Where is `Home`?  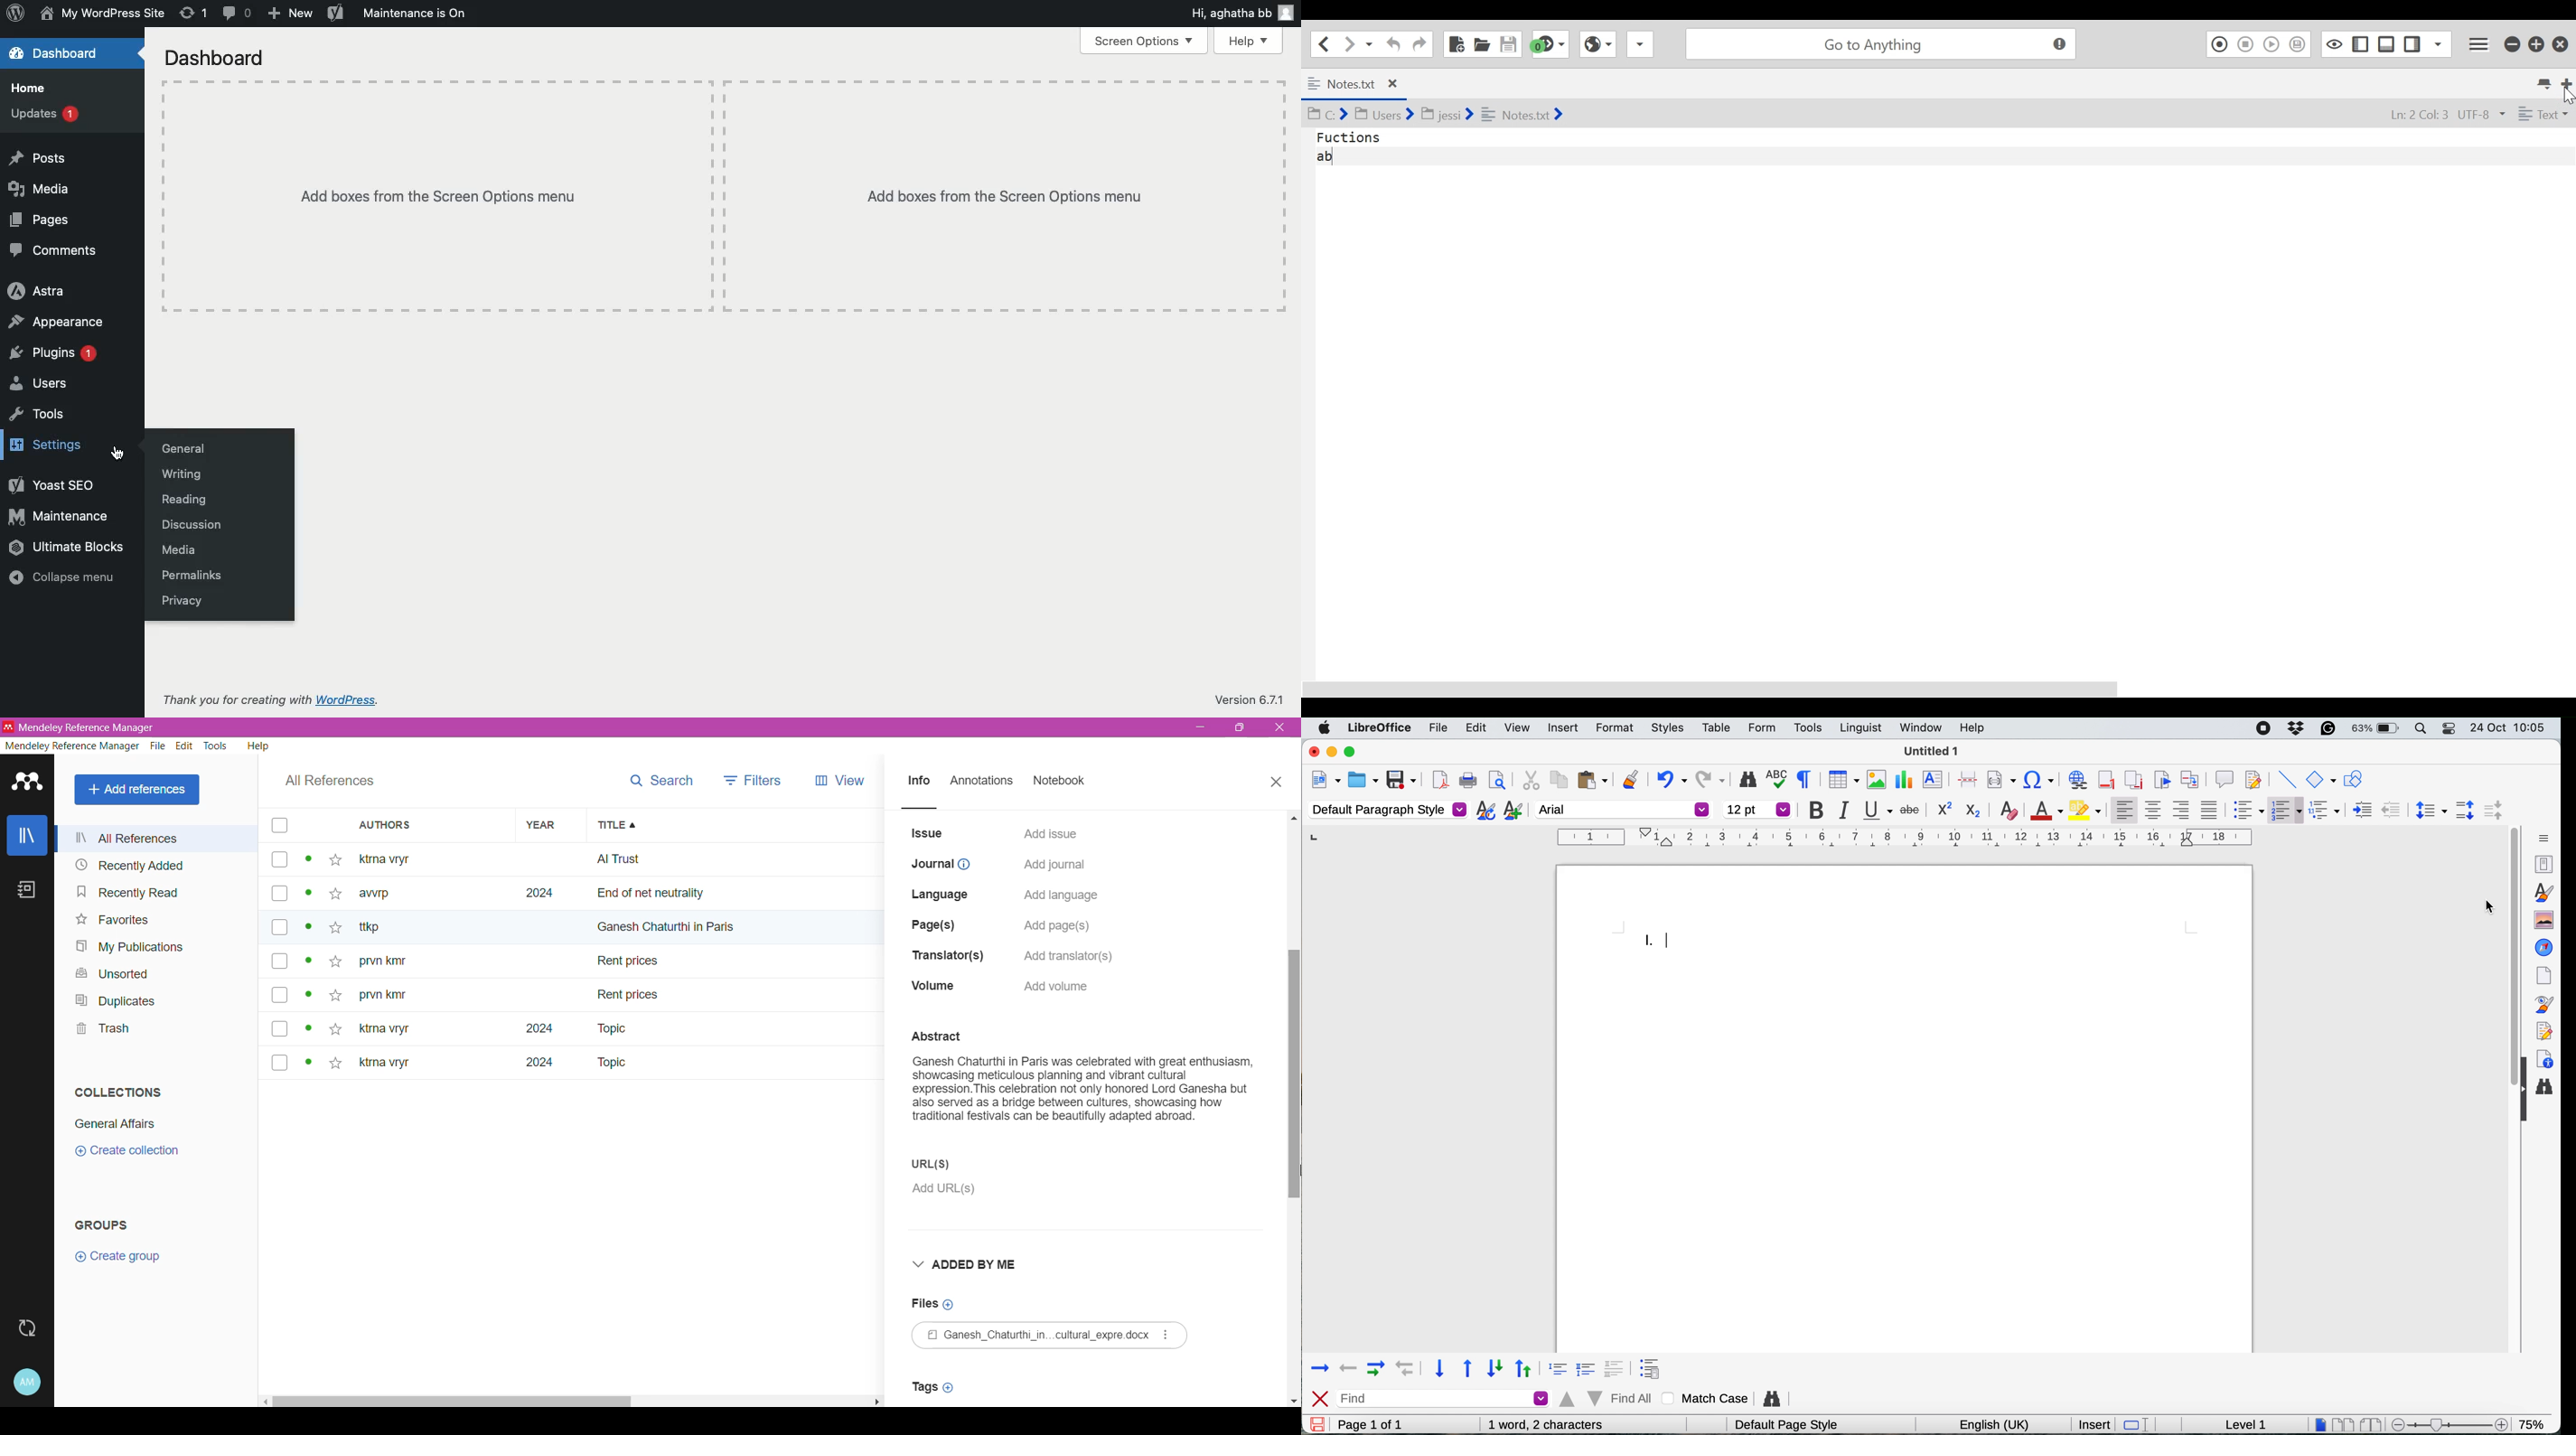
Home is located at coordinates (29, 89).